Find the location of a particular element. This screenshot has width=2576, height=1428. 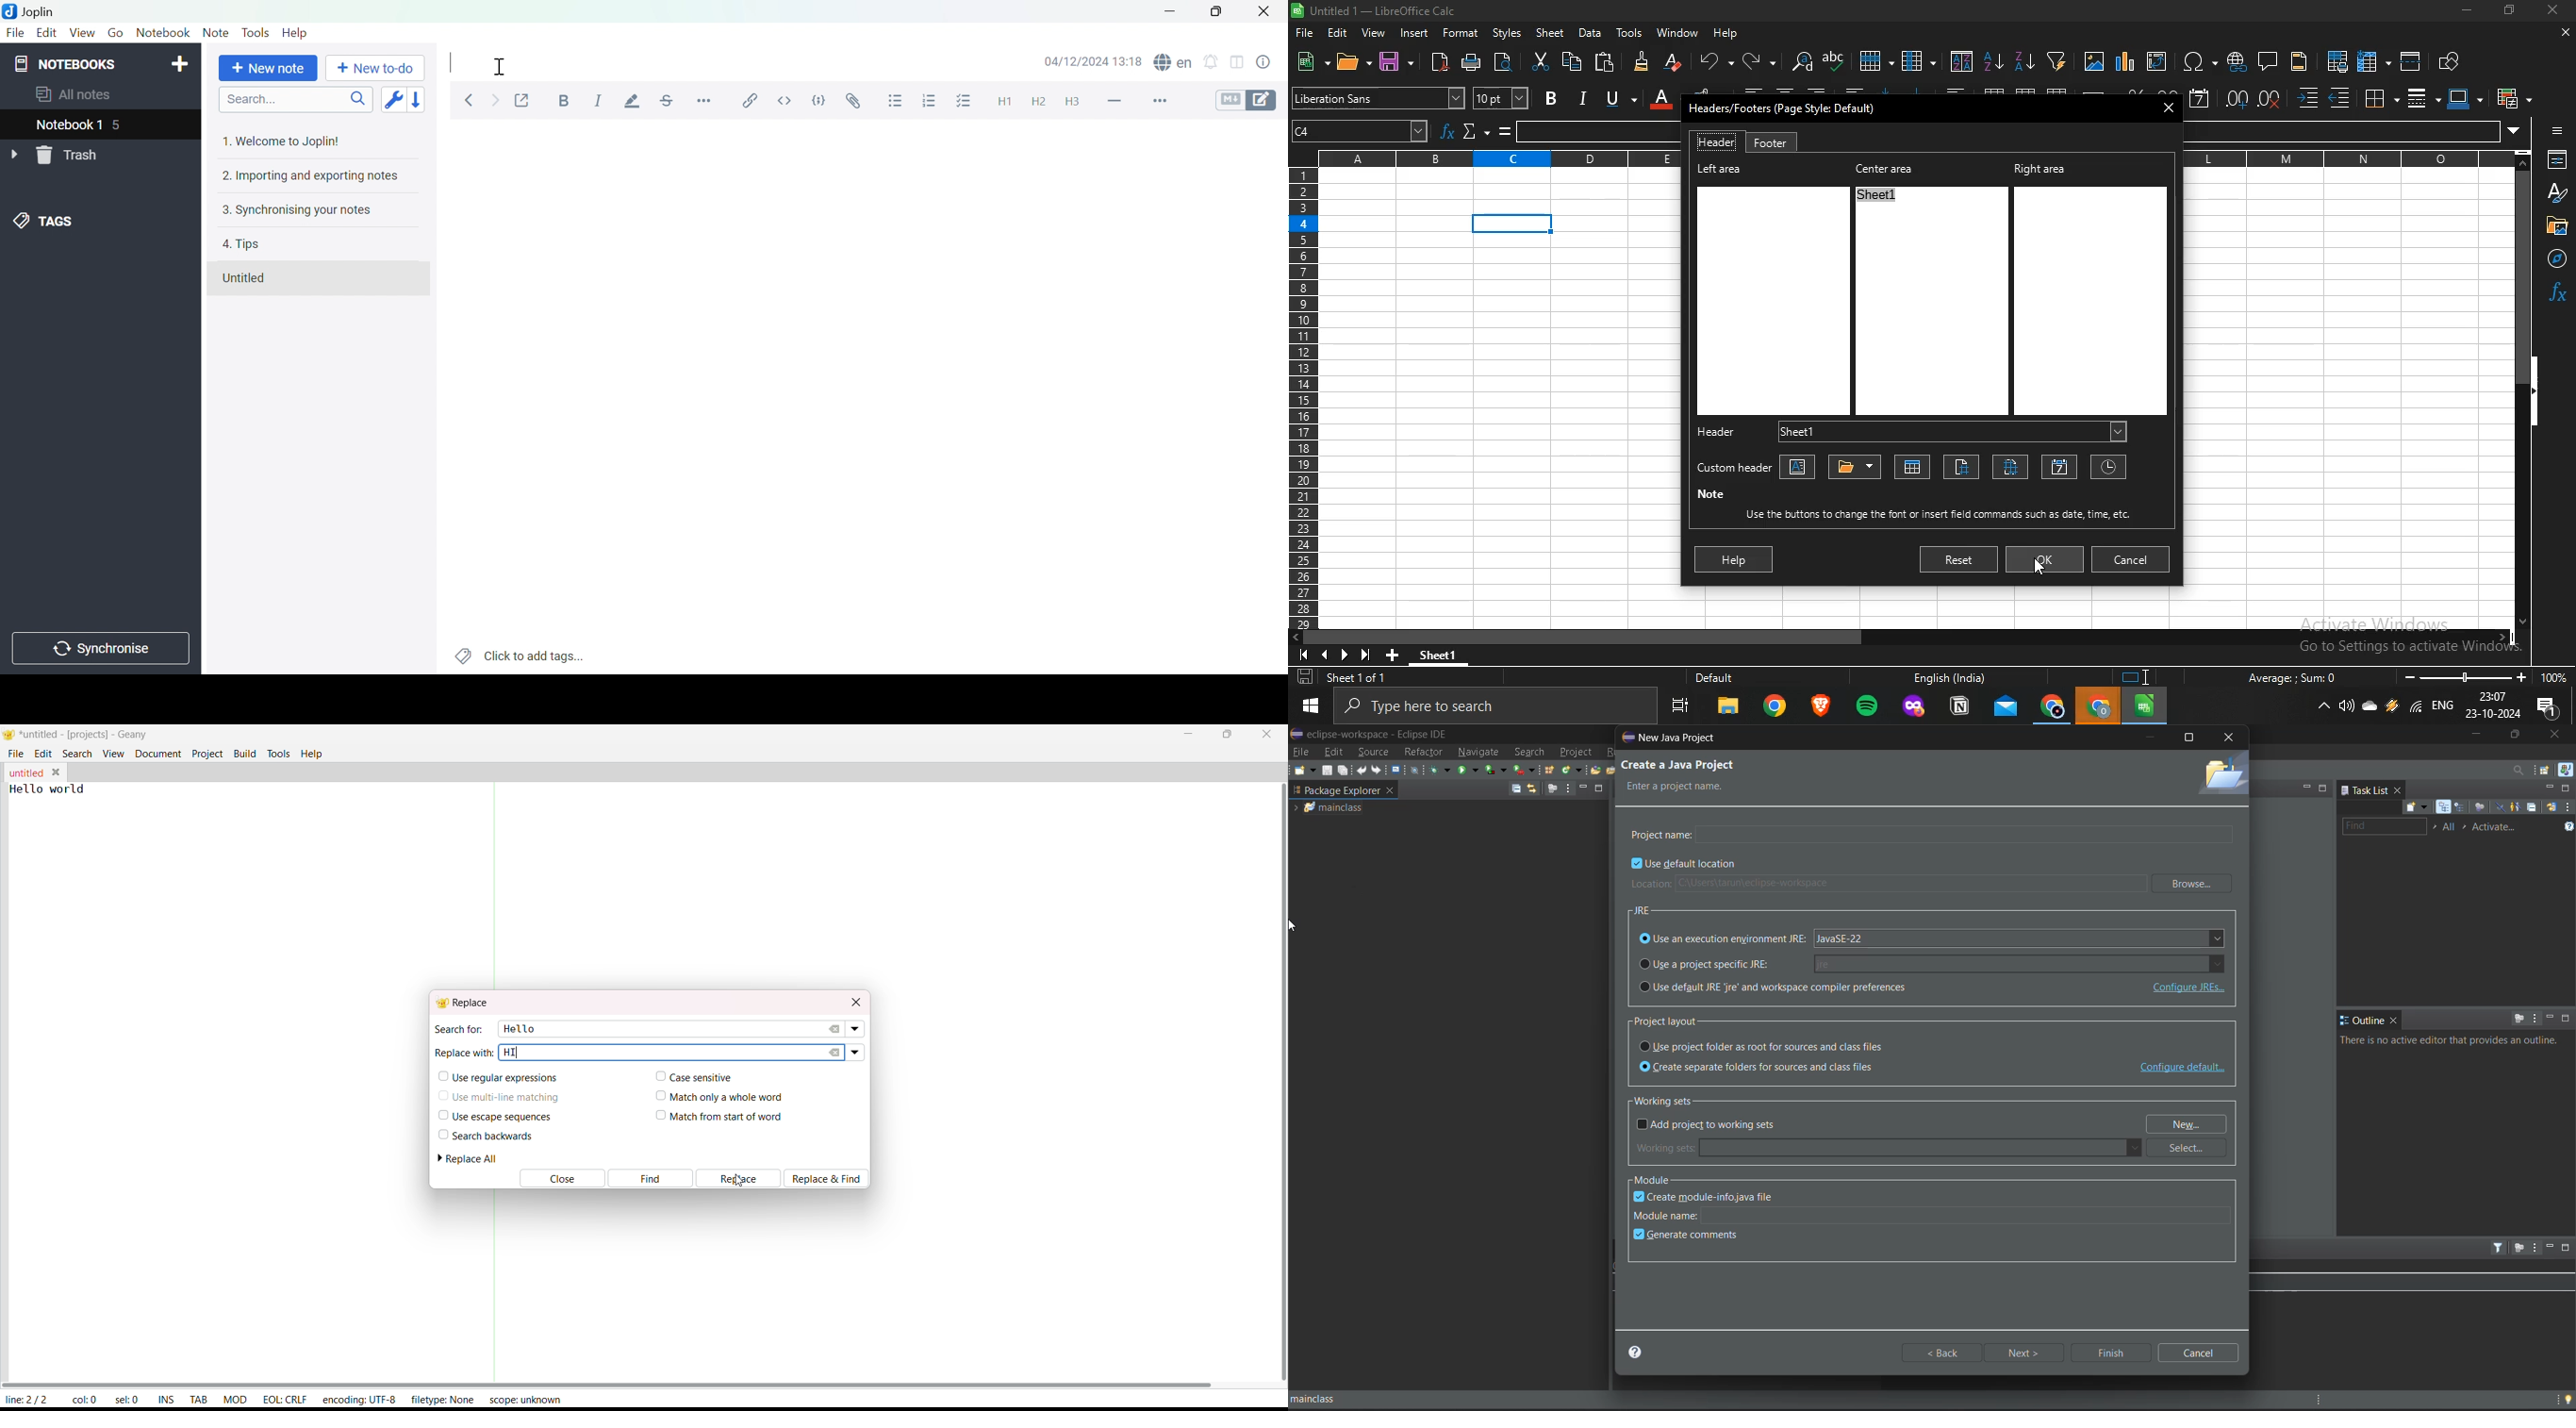

Italic is located at coordinates (598, 99).